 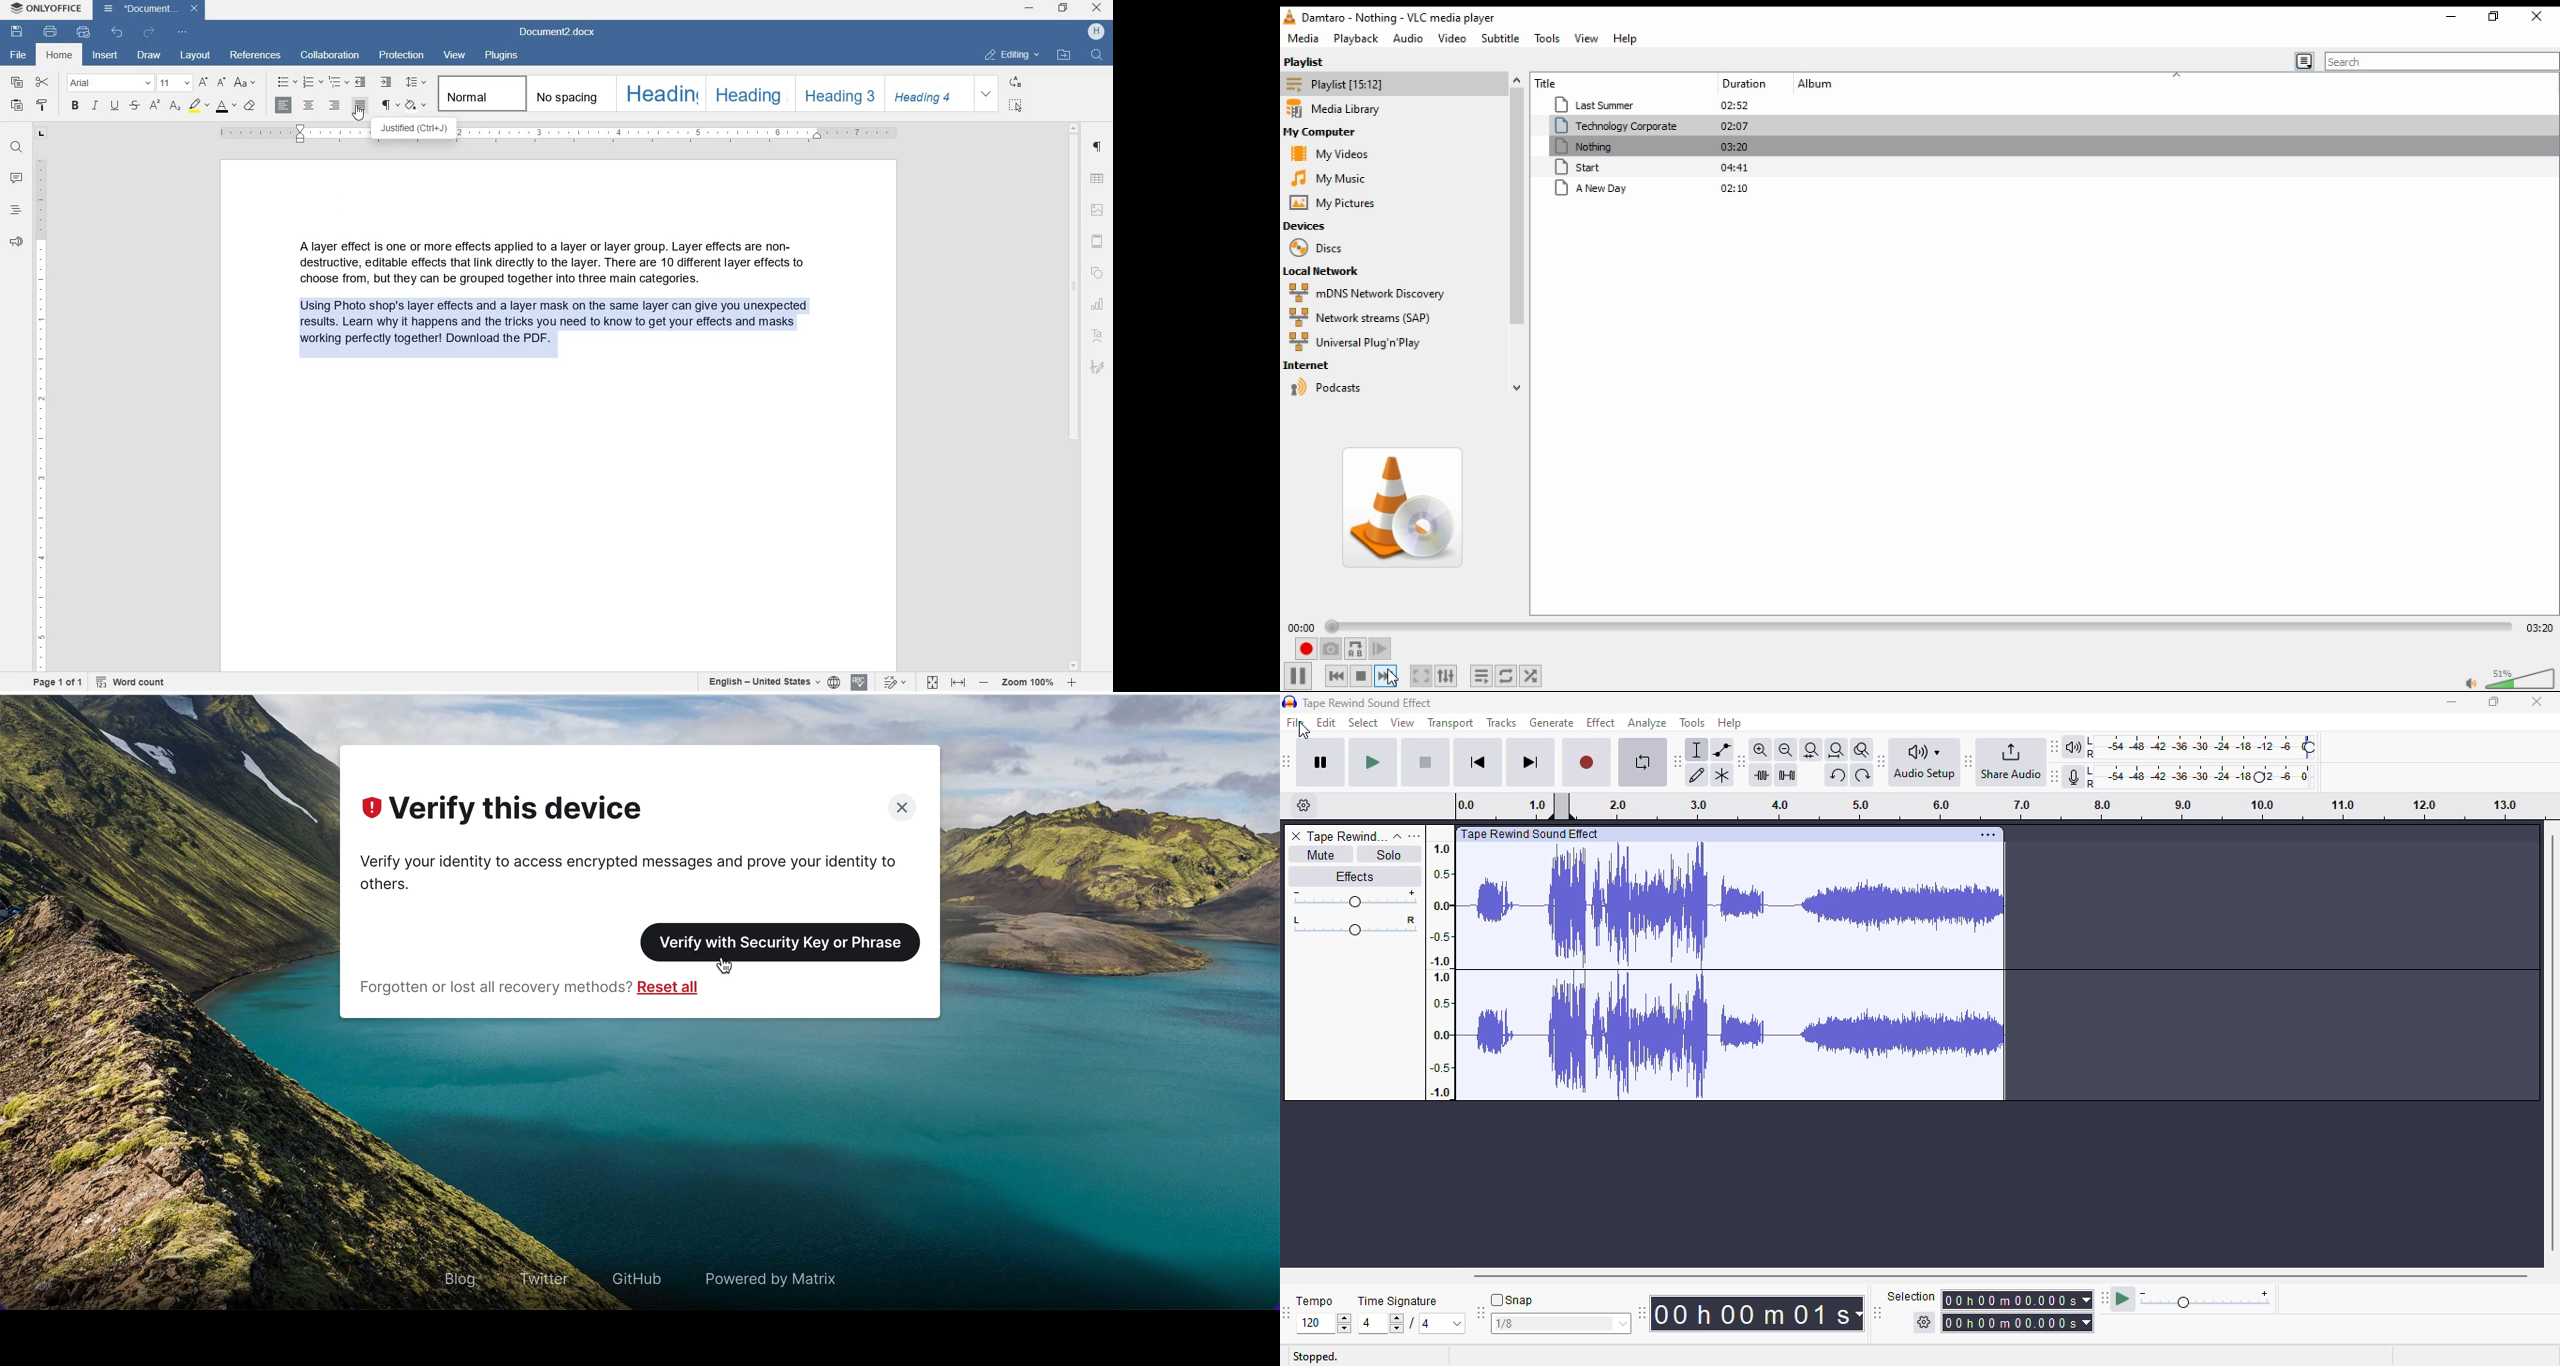 What do you see at coordinates (988, 94) in the screenshot?
I see `EXPAND FORMATTING STYLE` at bounding box center [988, 94].